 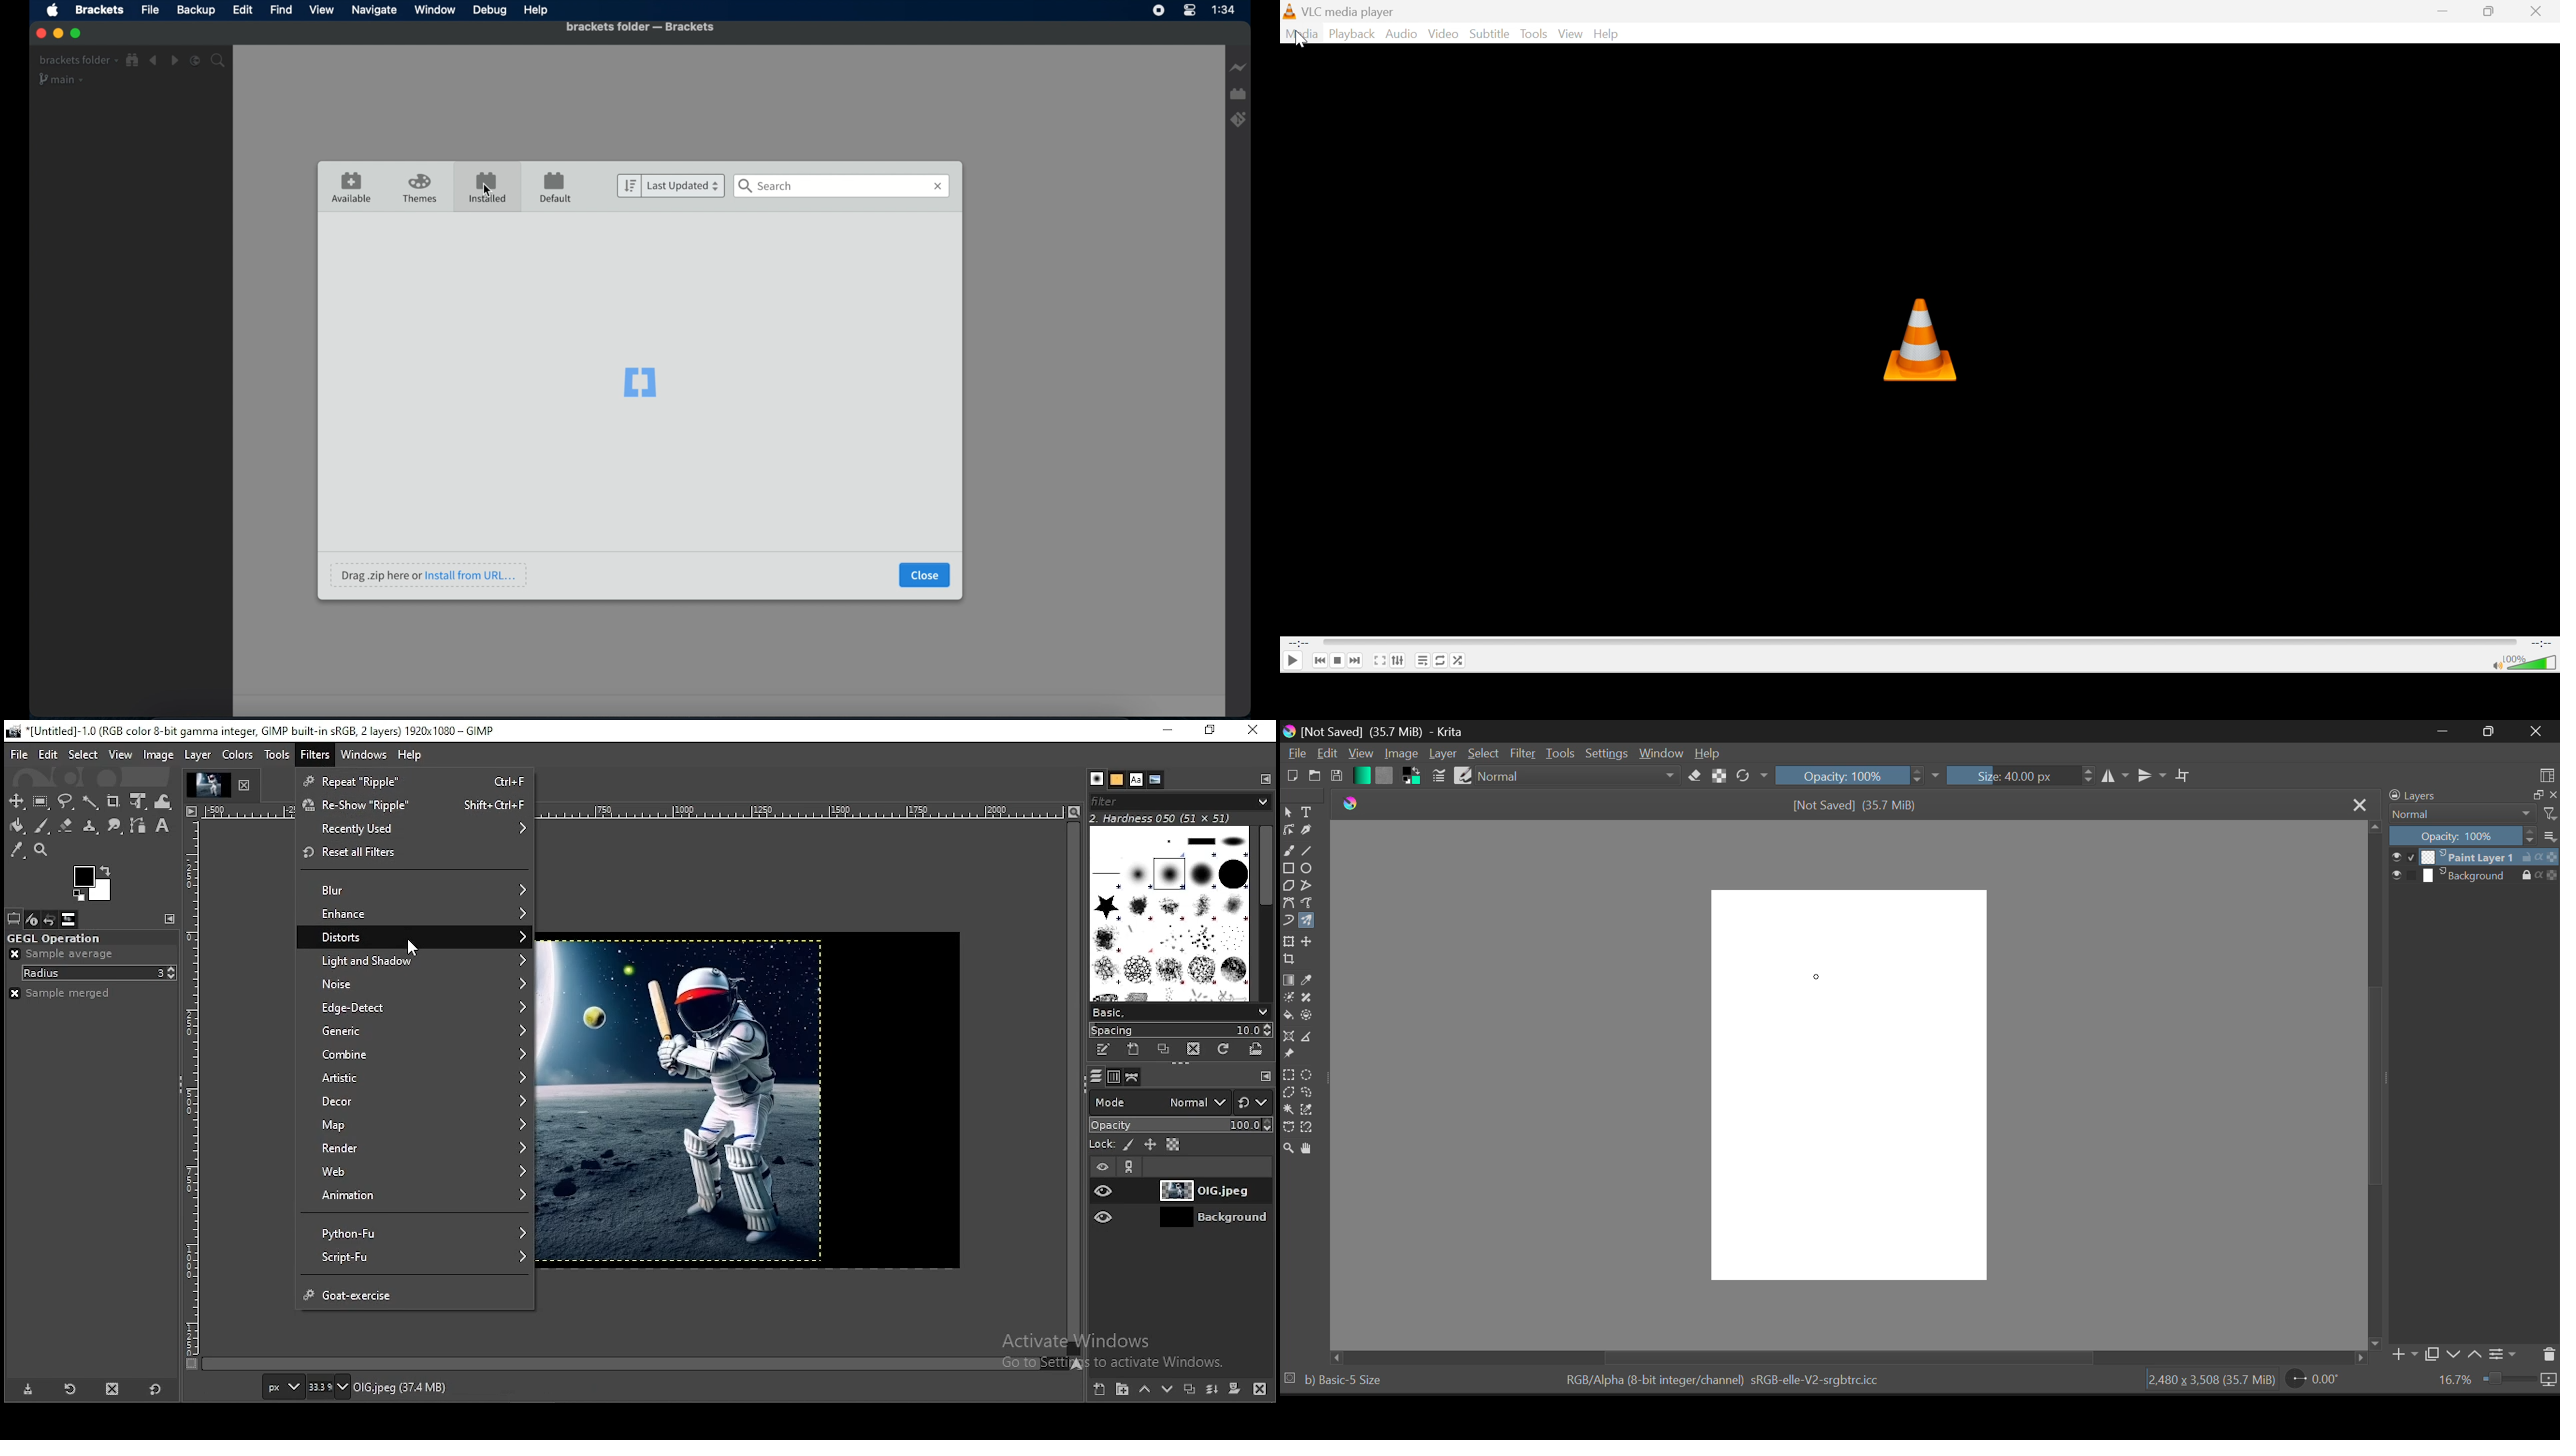 What do you see at coordinates (2492, 731) in the screenshot?
I see `Minimize` at bounding box center [2492, 731].